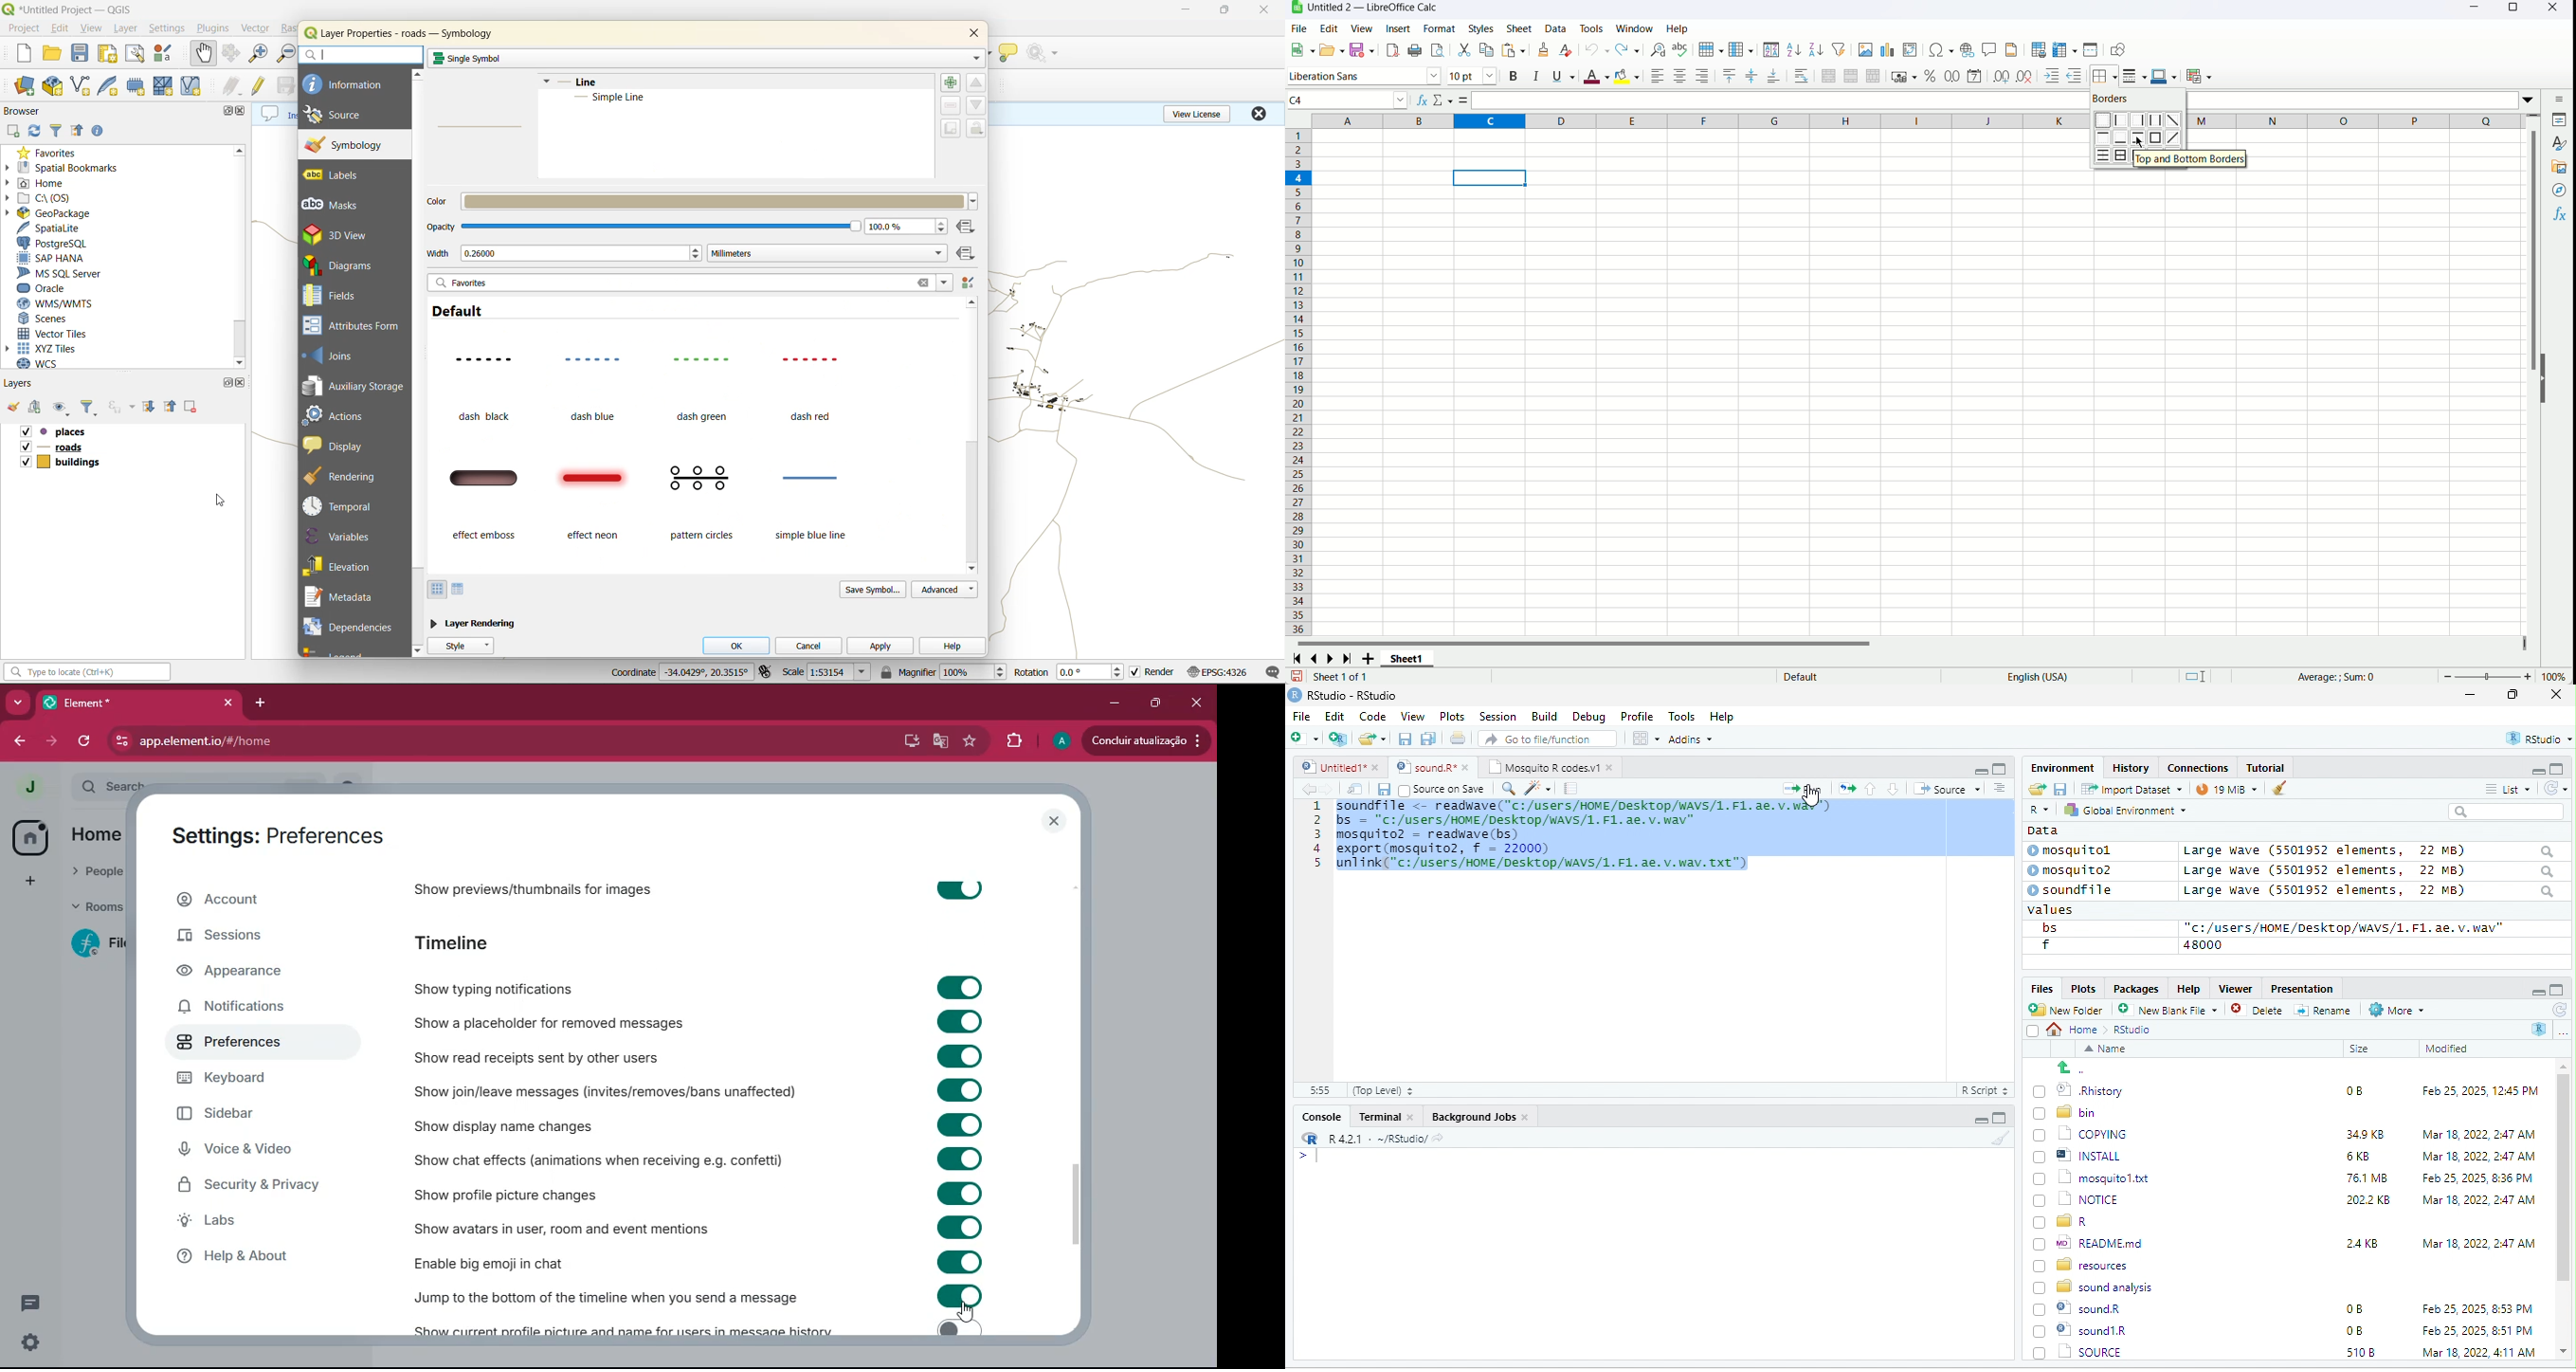 This screenshot has height=1372, width=2576. I want to click on cursor on toggle on , so click(969, 1313).